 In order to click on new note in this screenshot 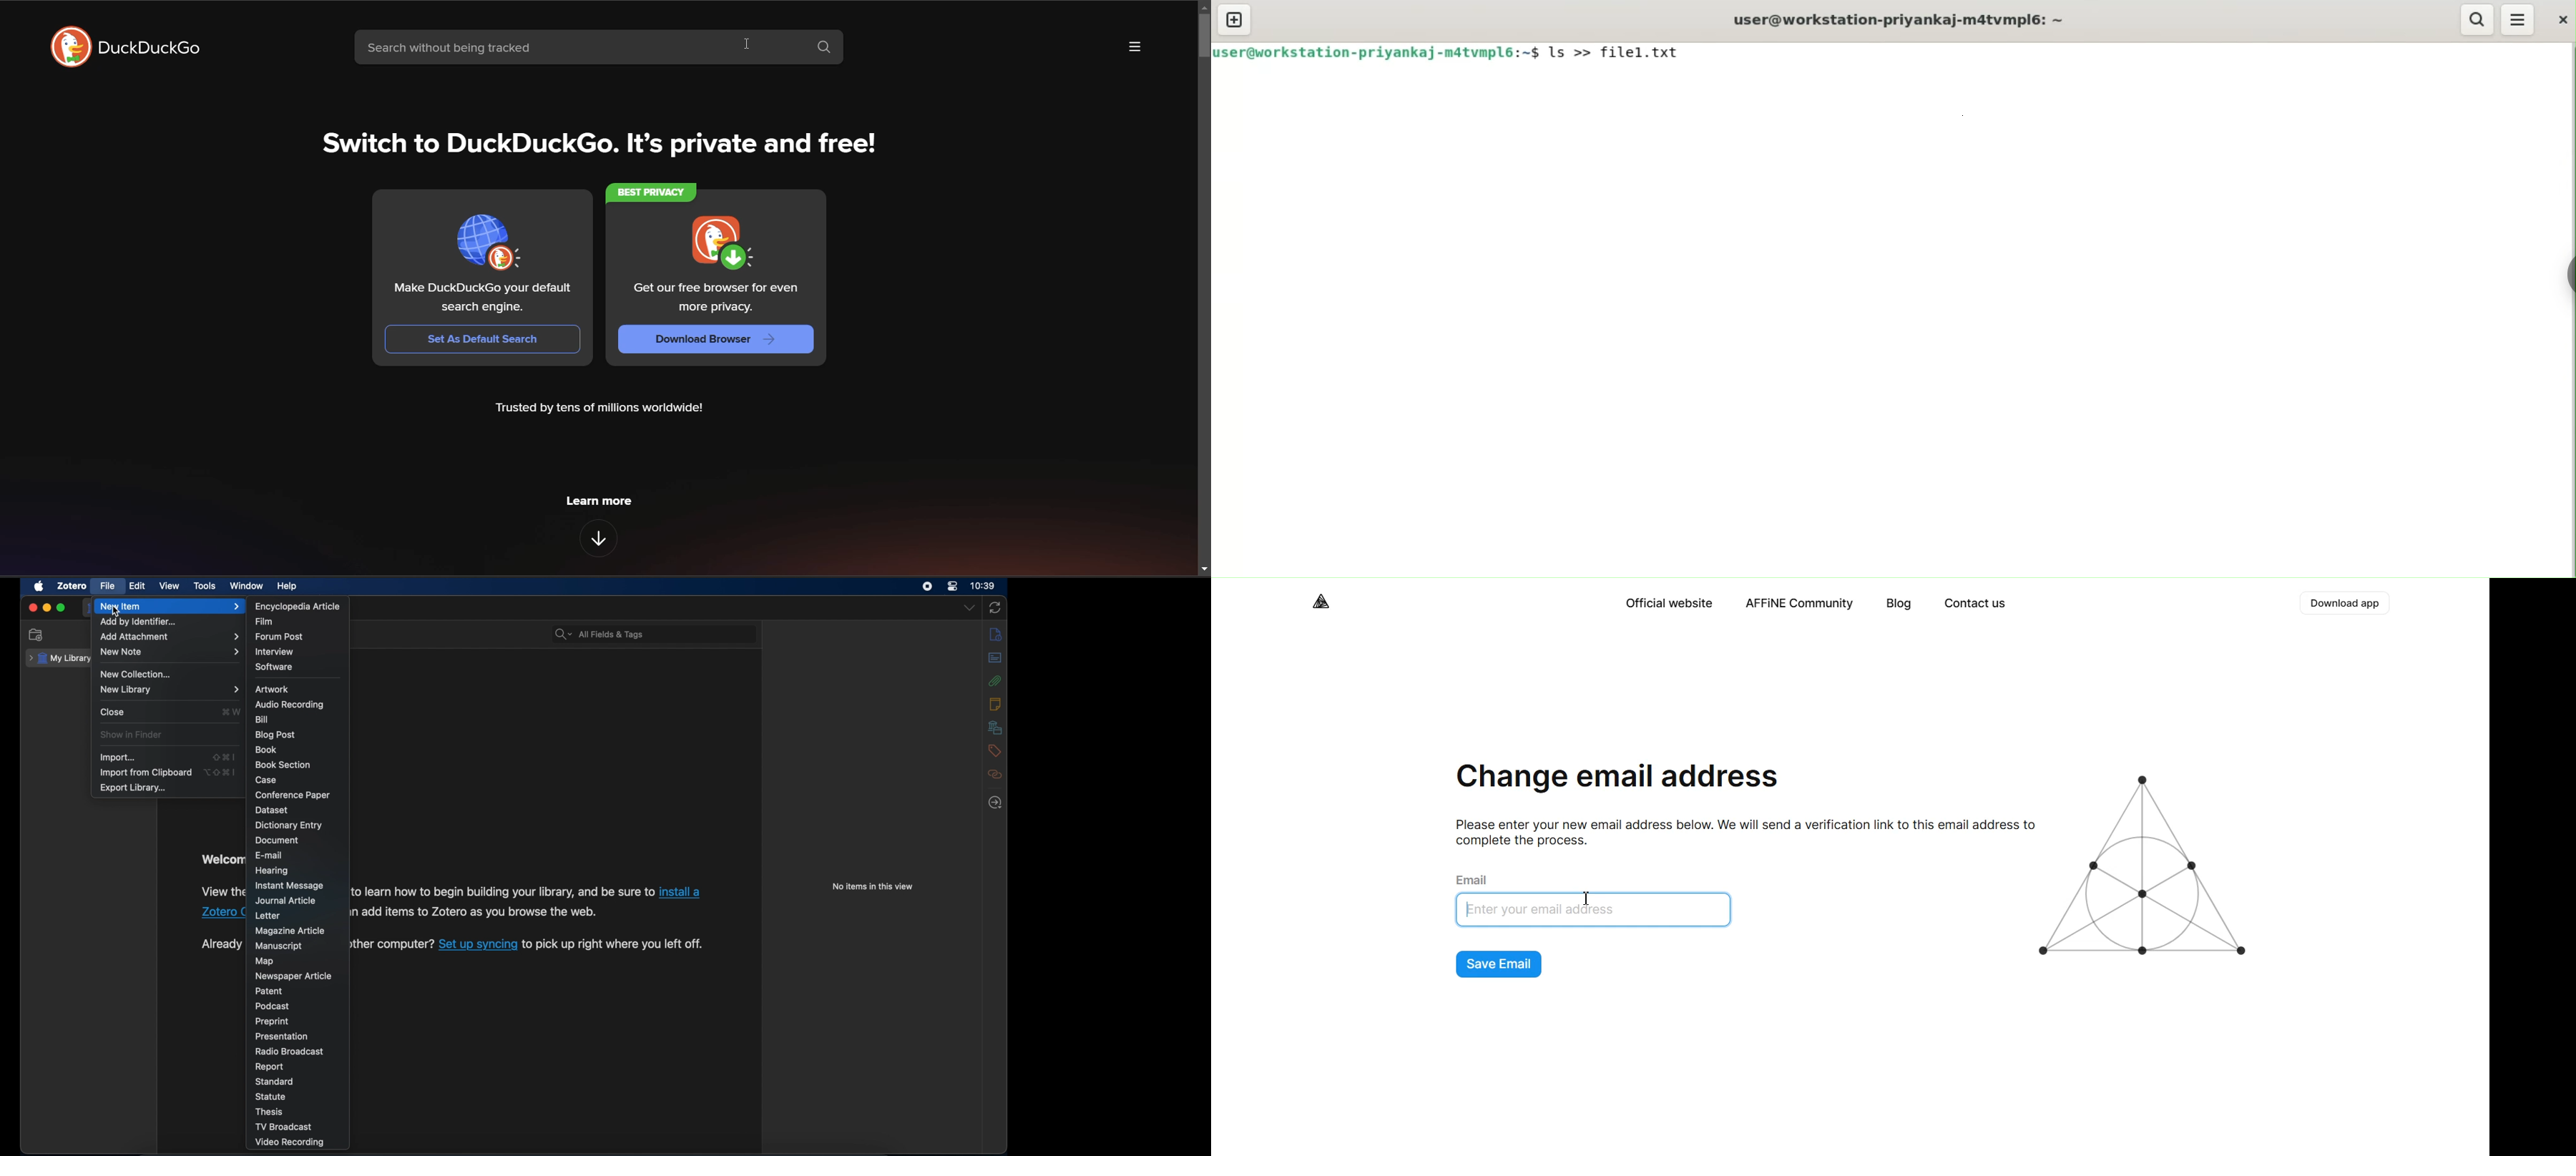, I will do `click(170, 651)`.